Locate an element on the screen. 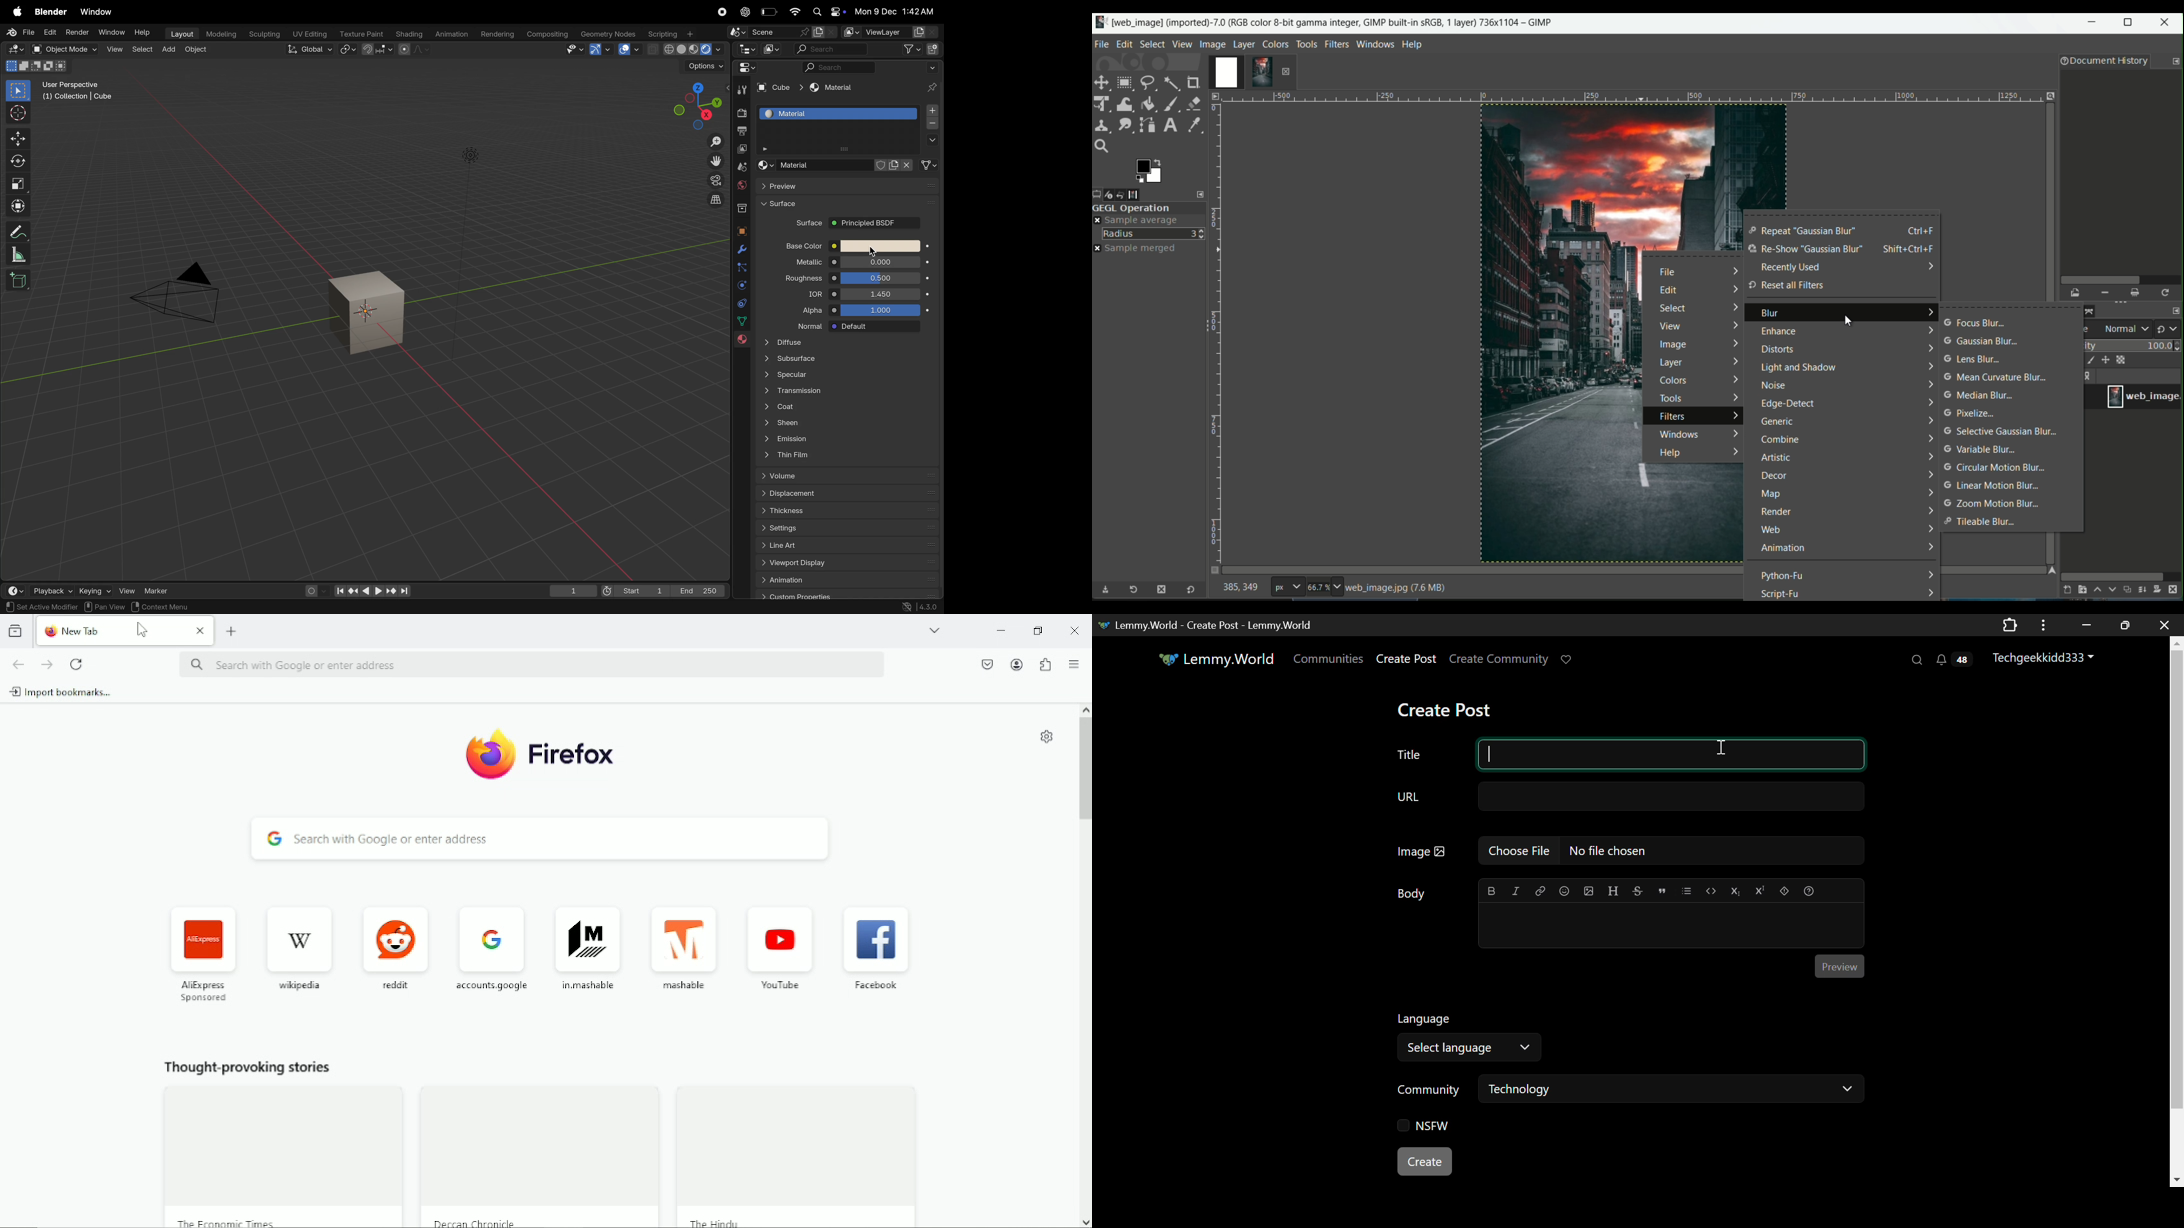  text tool is located at coordinates (1169, 125).